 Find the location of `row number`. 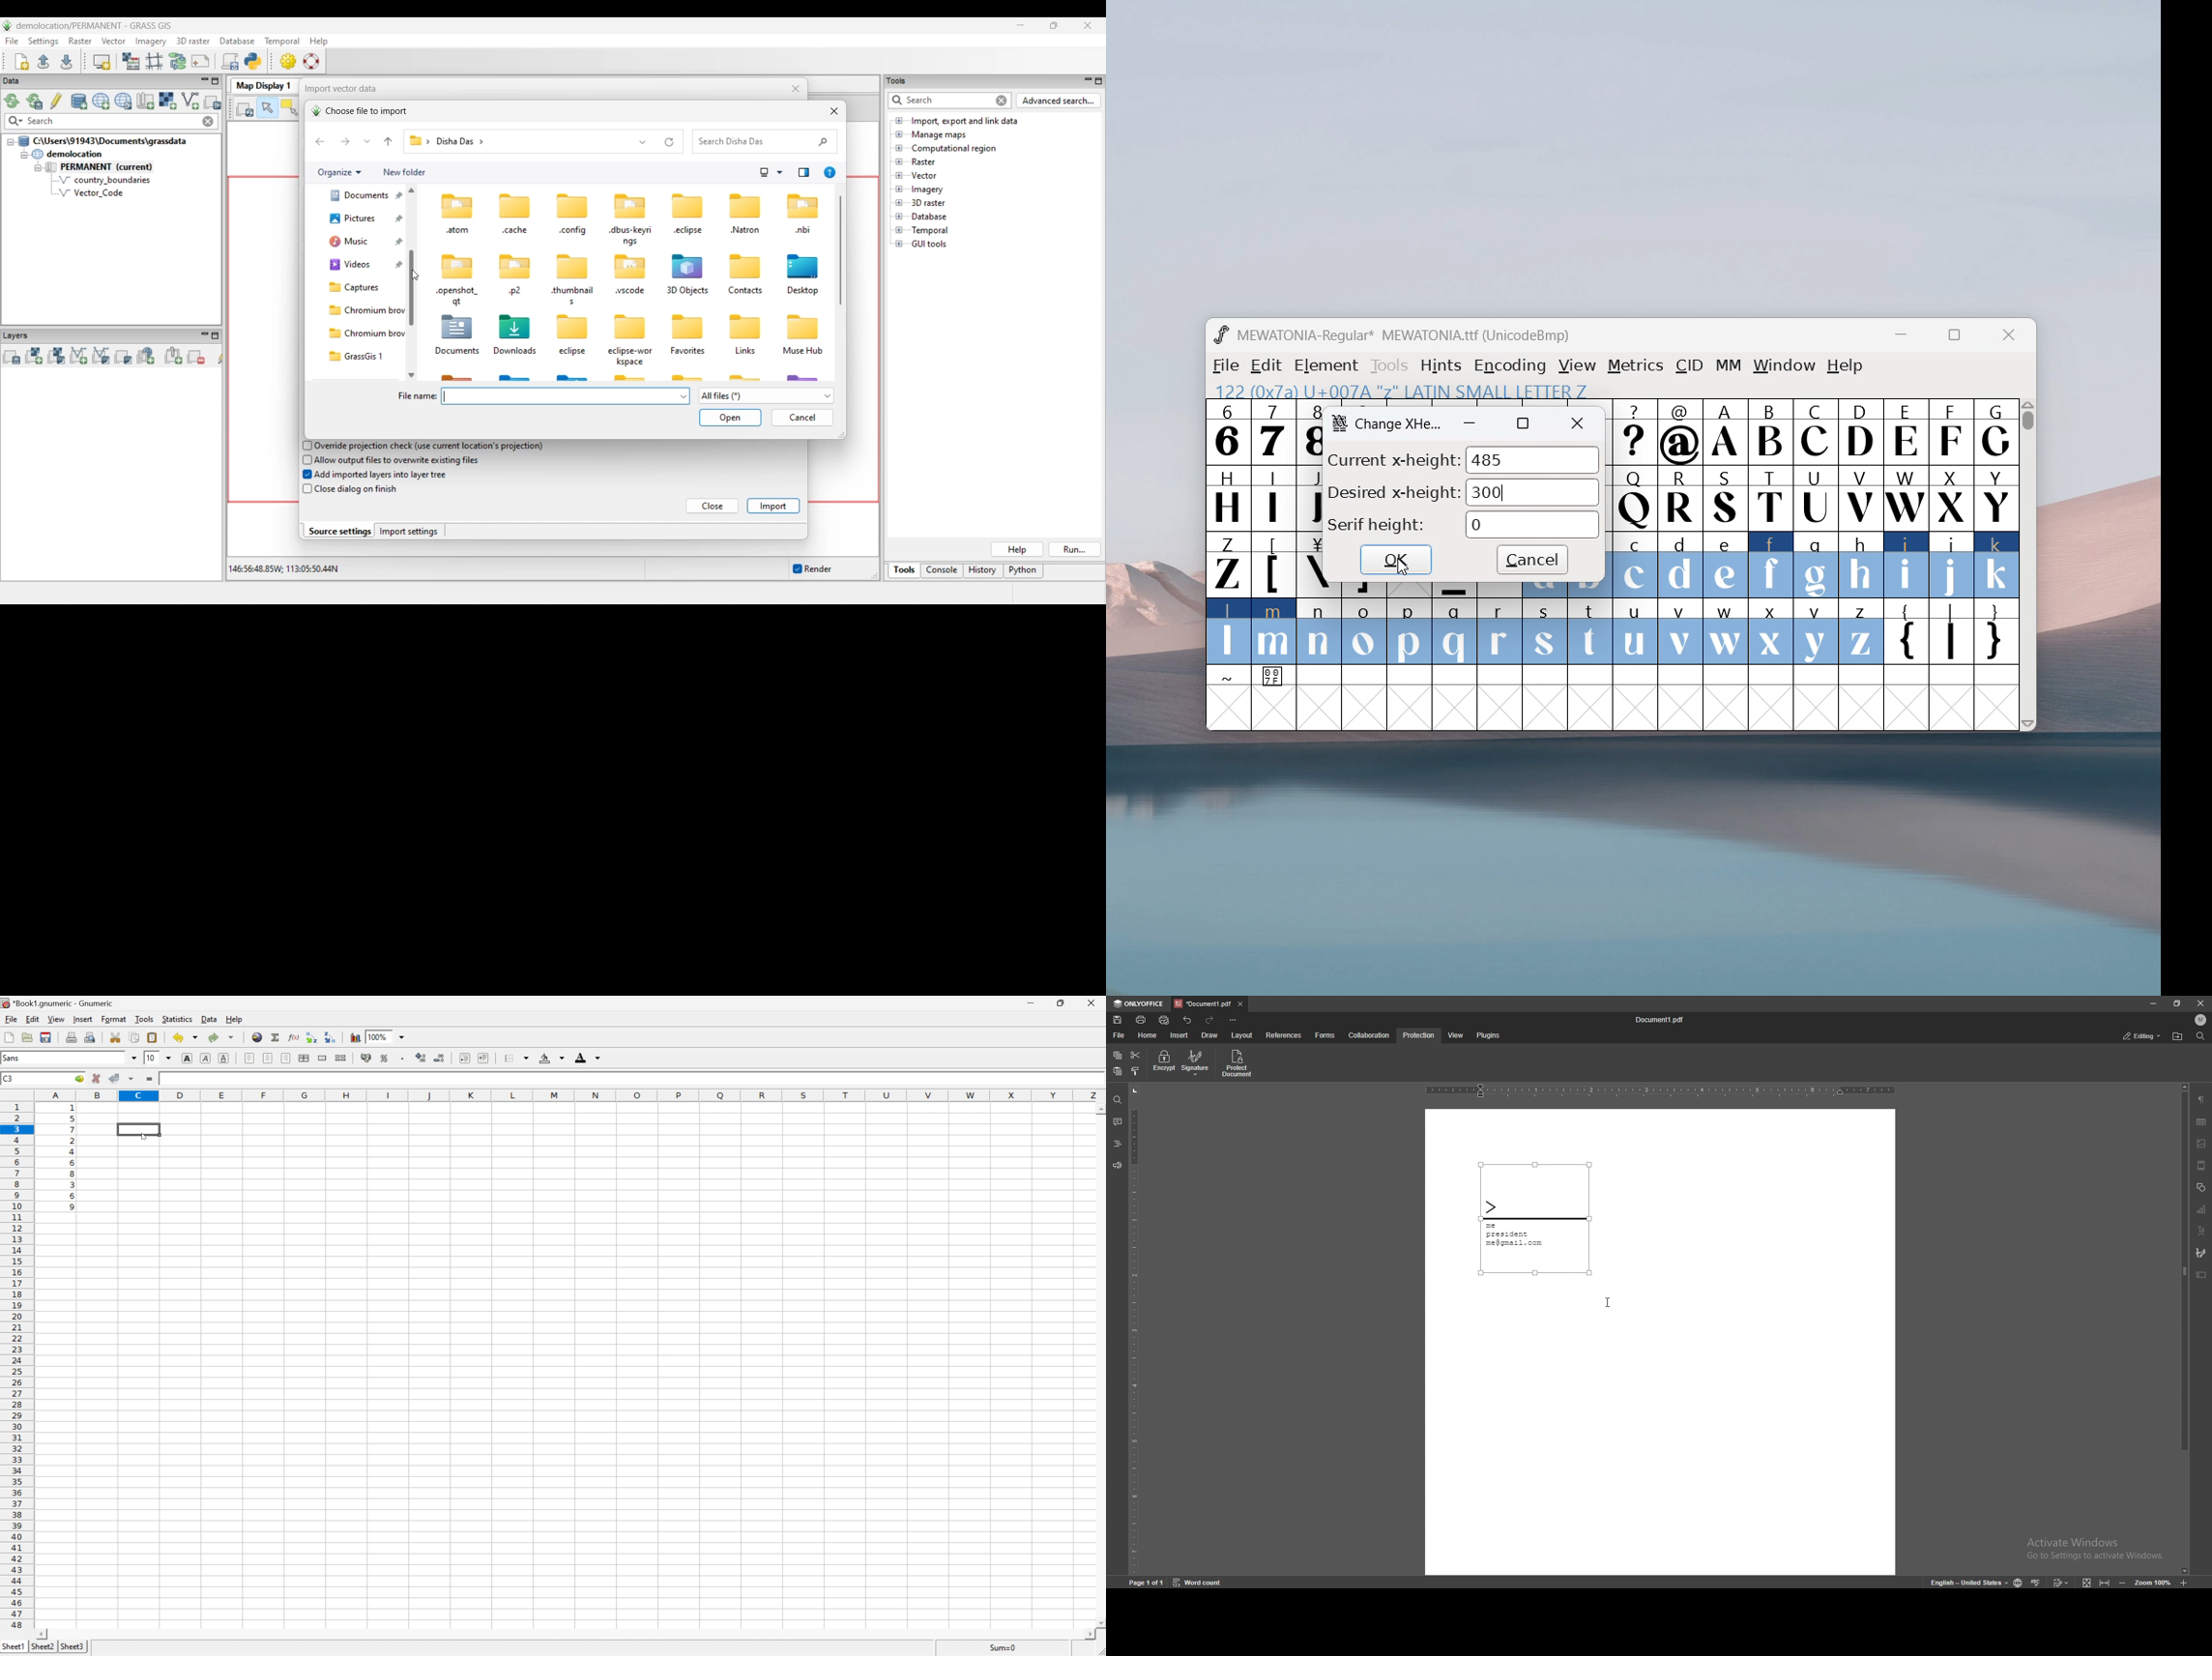

row number is located at coordinates (16, 1367).